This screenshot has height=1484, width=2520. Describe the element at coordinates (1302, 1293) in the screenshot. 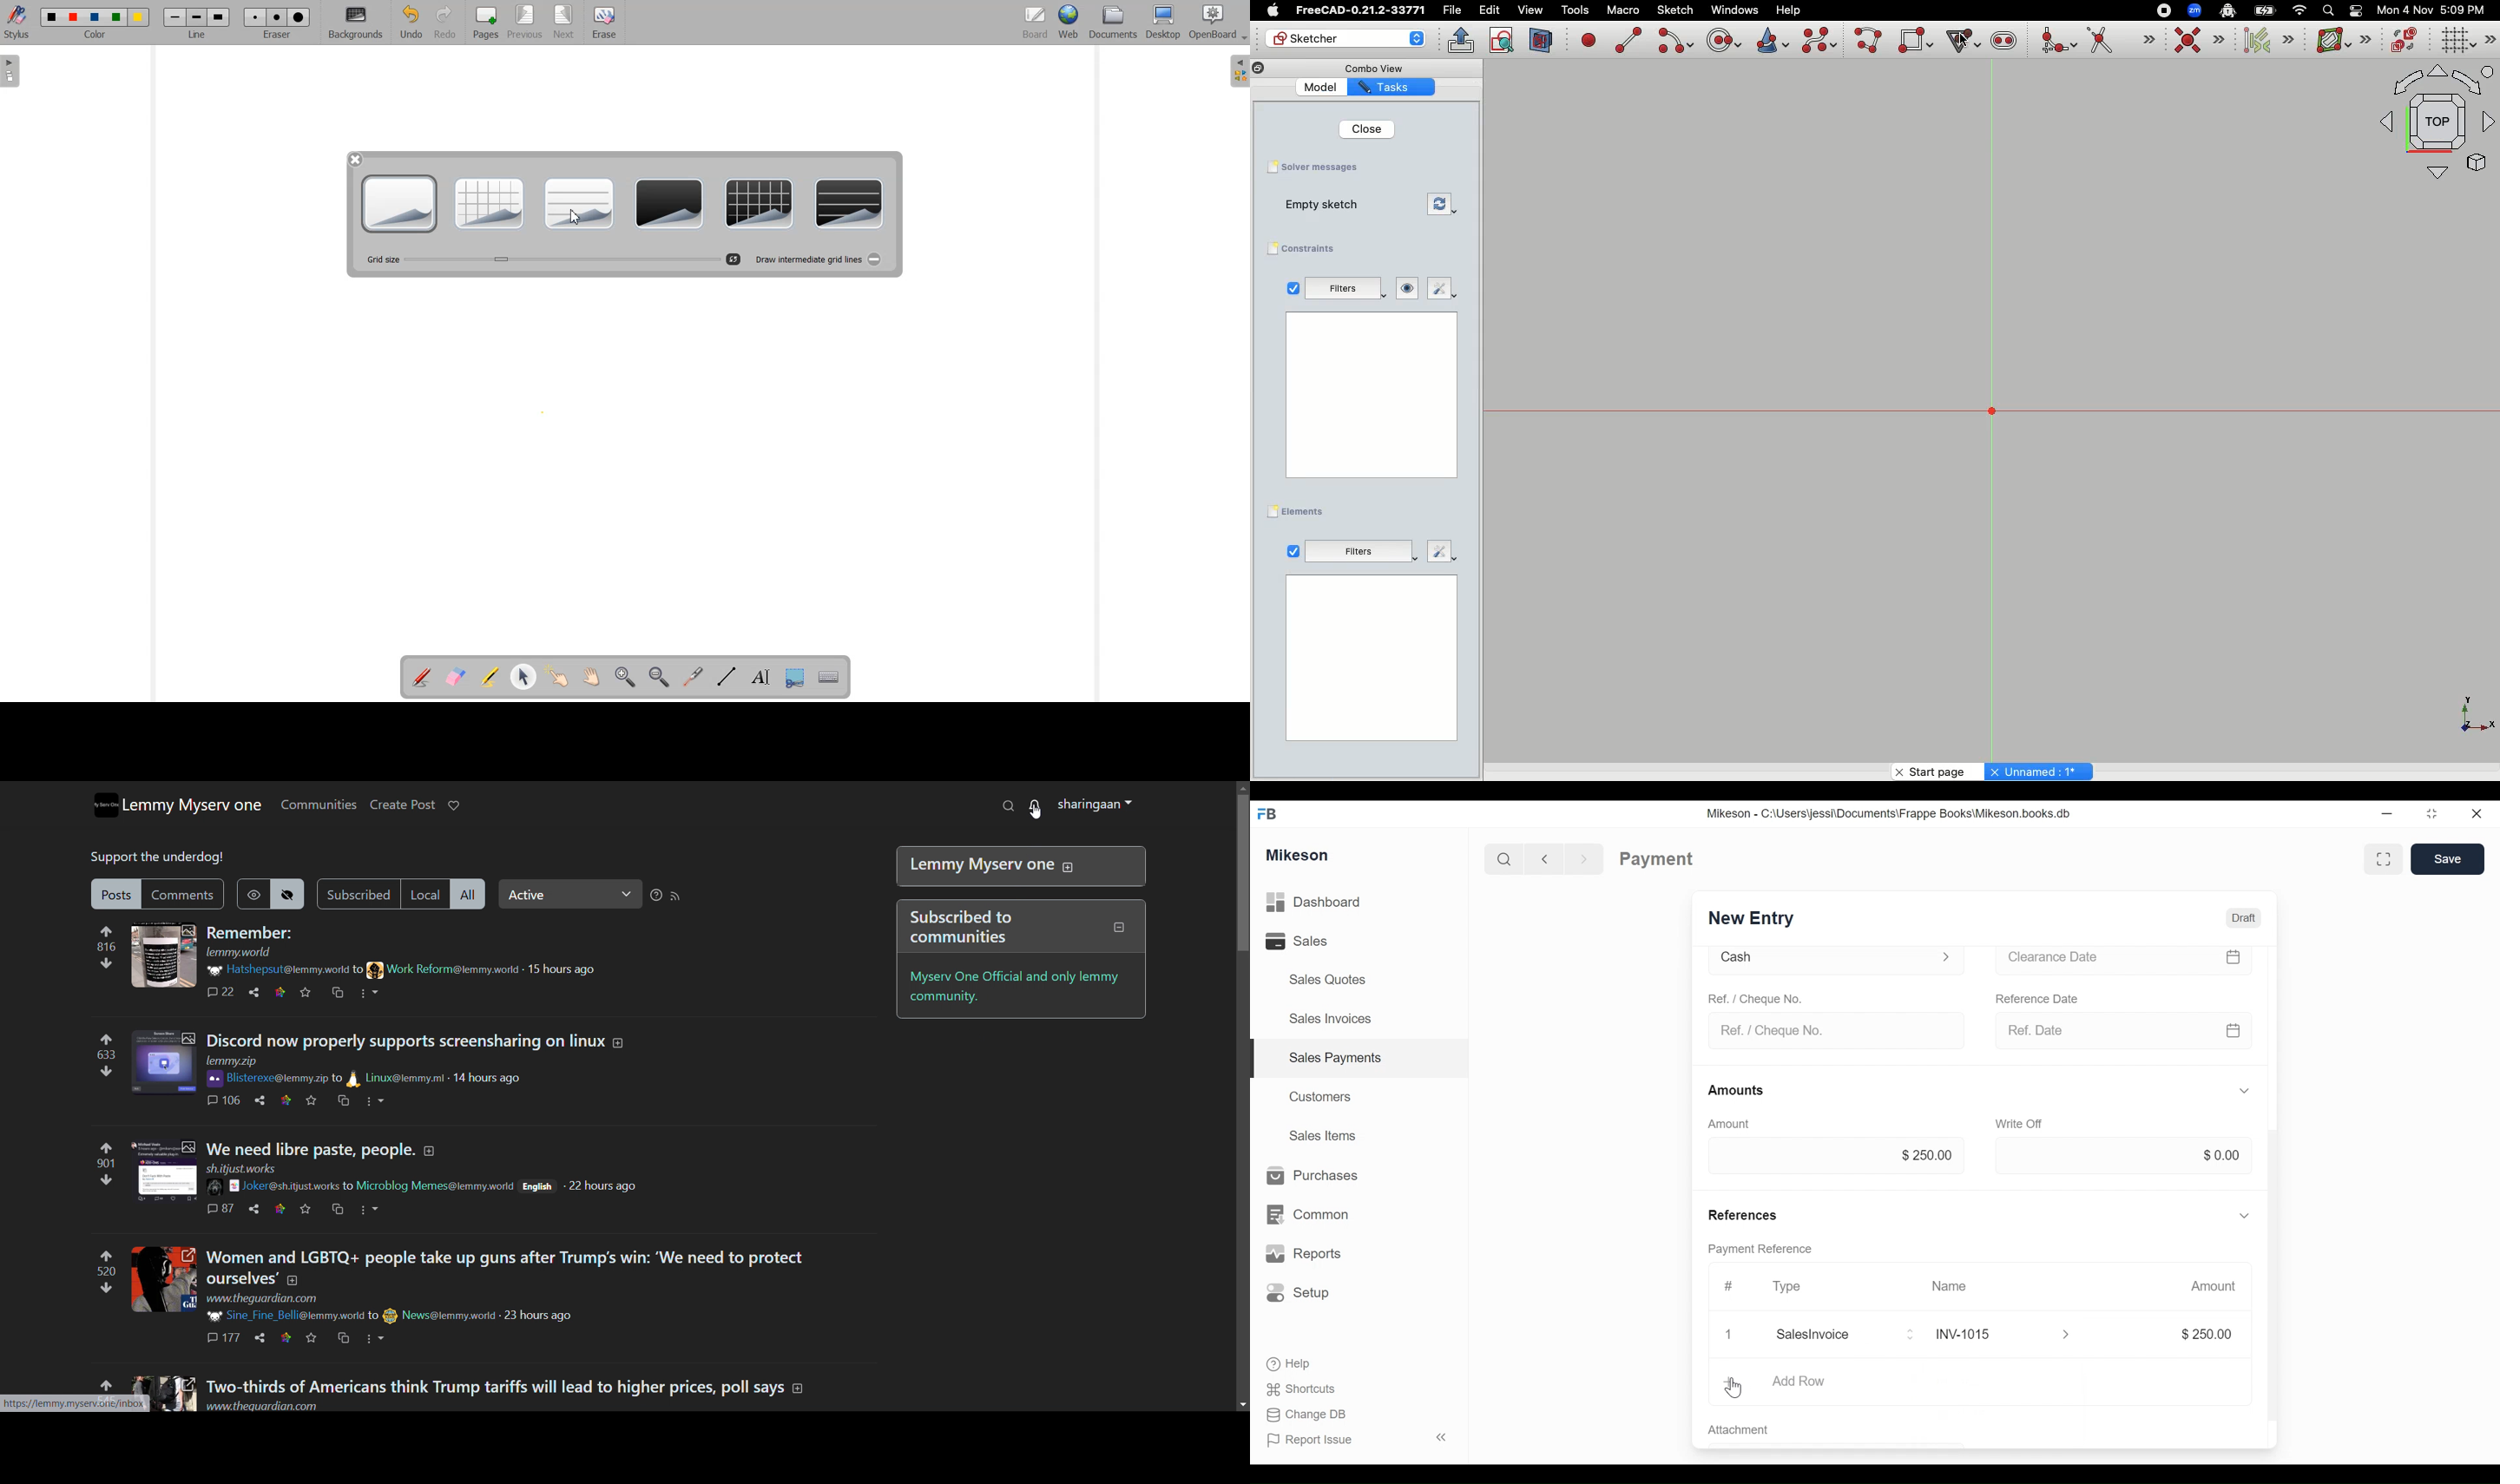

I see `Setup` at that location.